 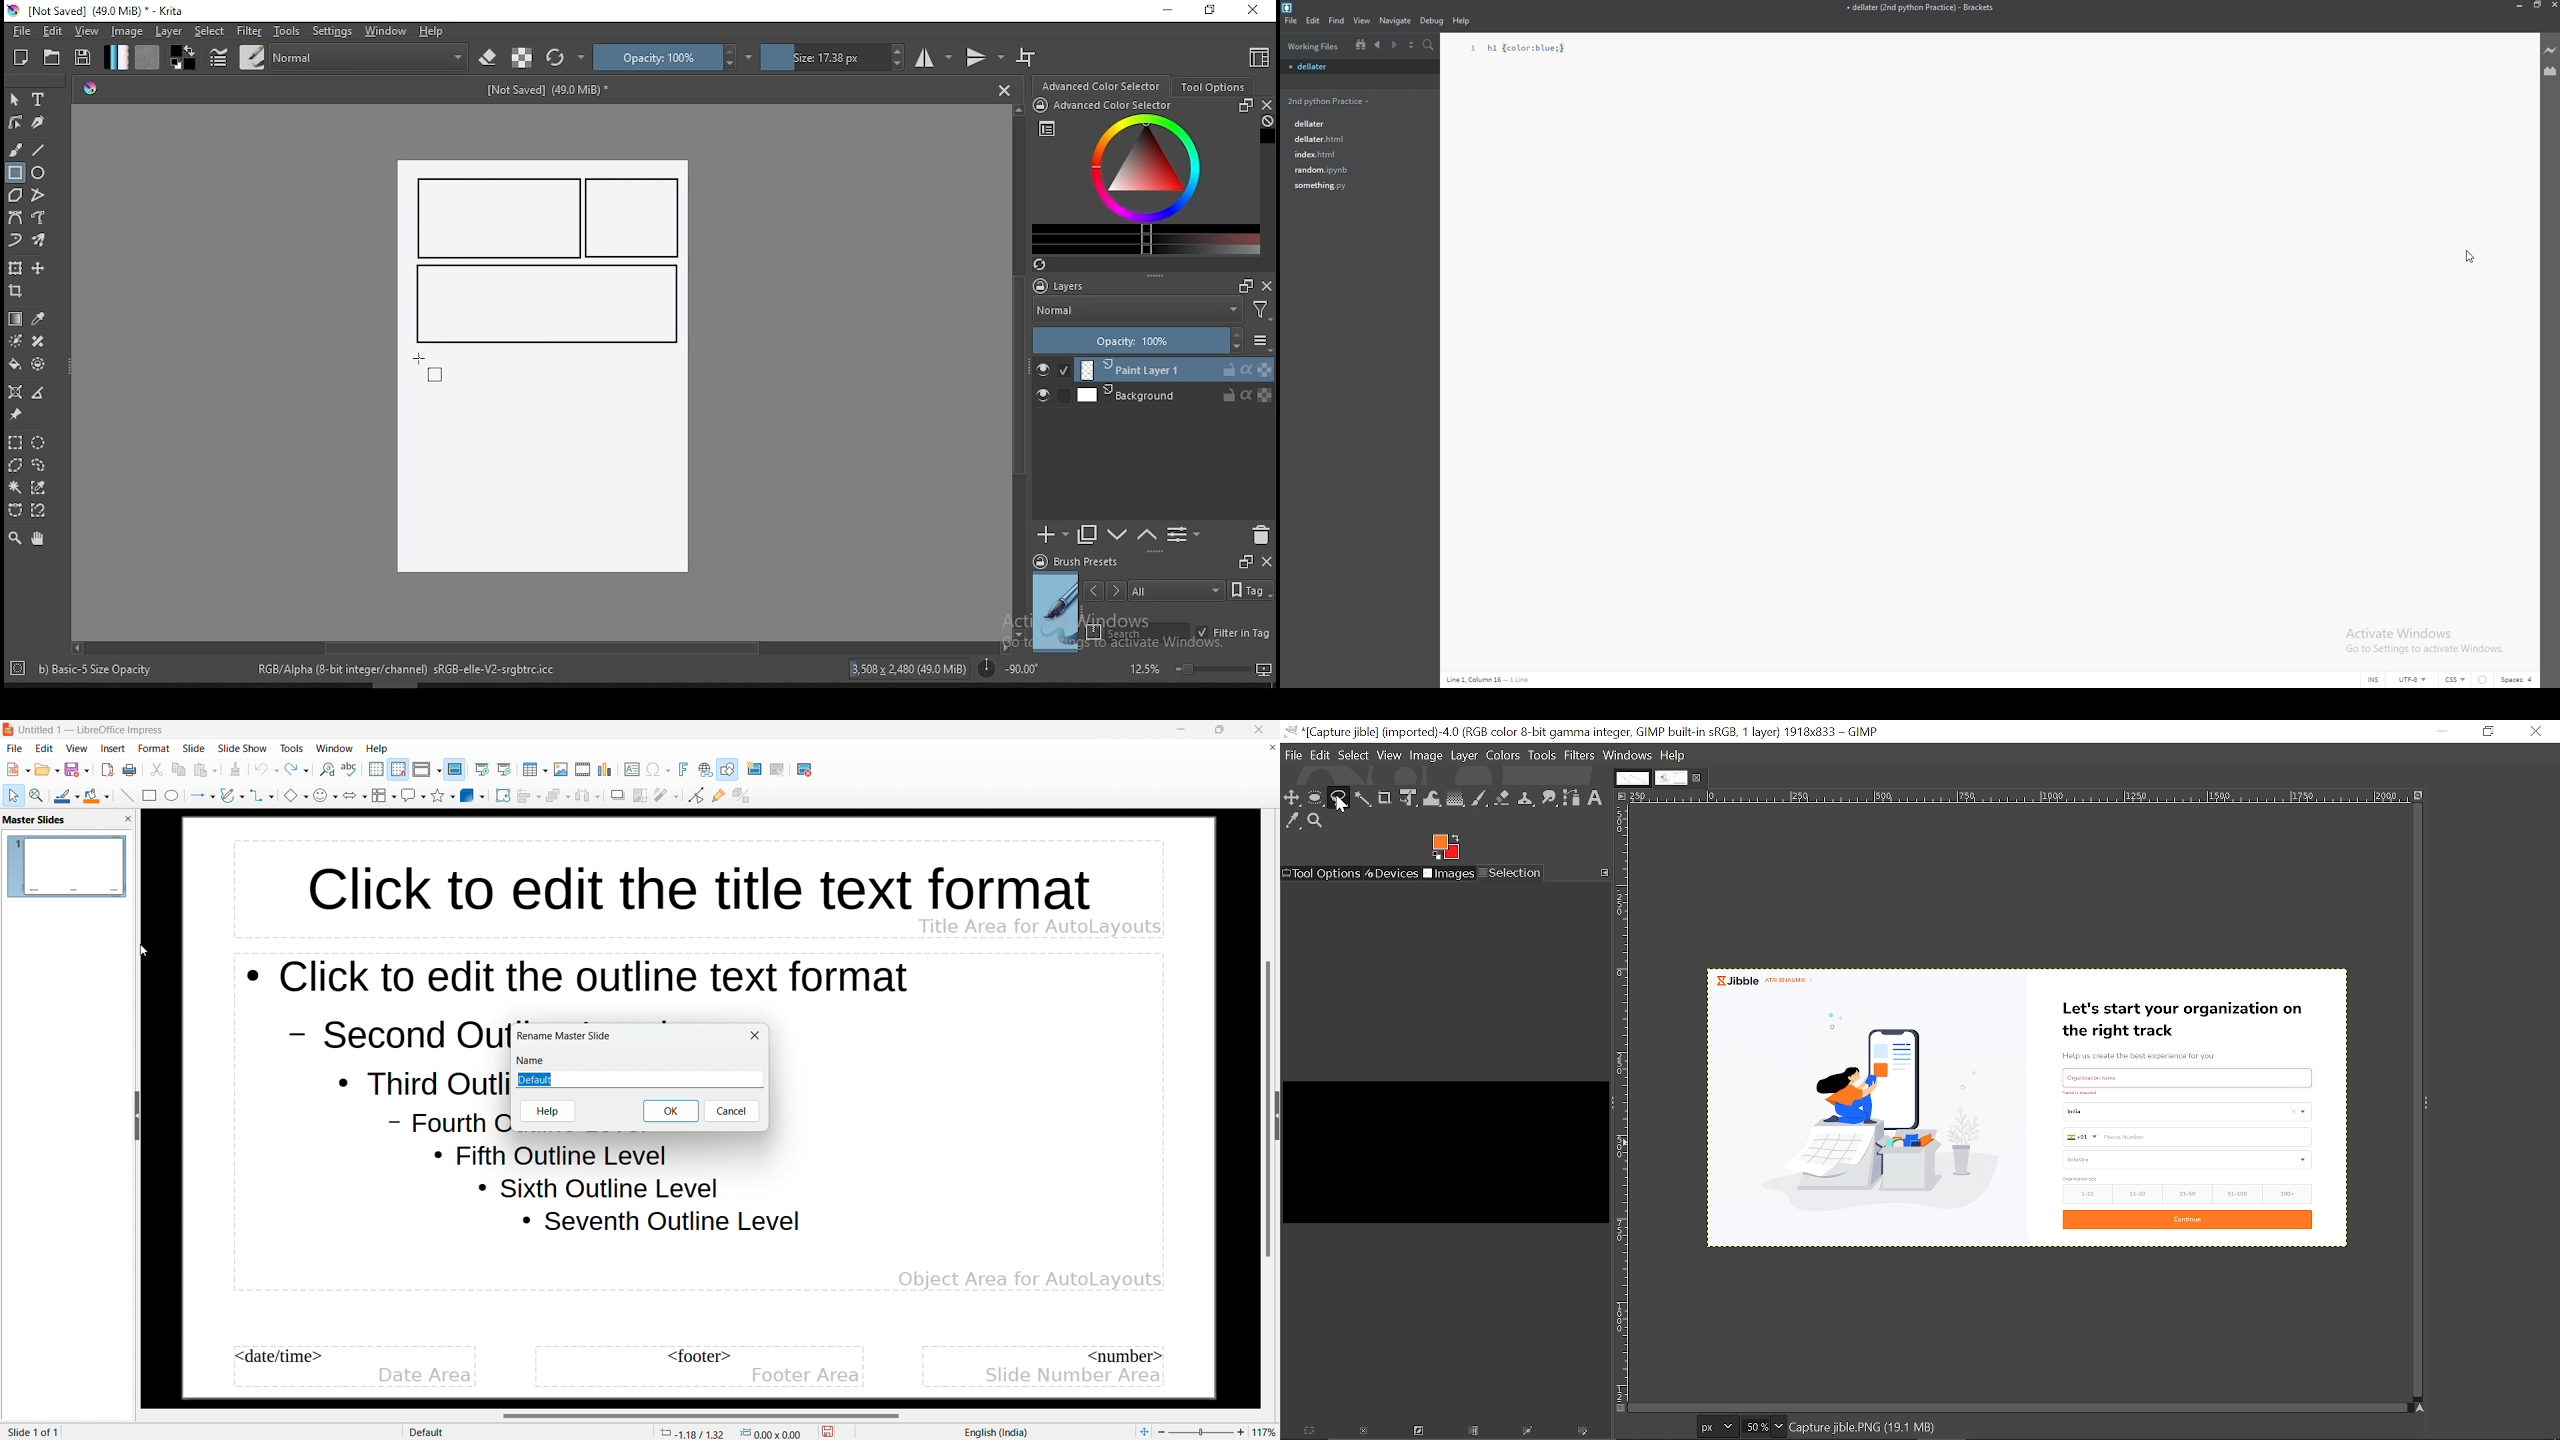 What do you see at coordinates (1162, 1431) in the screenshot?
I see `zoom out` at bounding box center [1162, 1431].